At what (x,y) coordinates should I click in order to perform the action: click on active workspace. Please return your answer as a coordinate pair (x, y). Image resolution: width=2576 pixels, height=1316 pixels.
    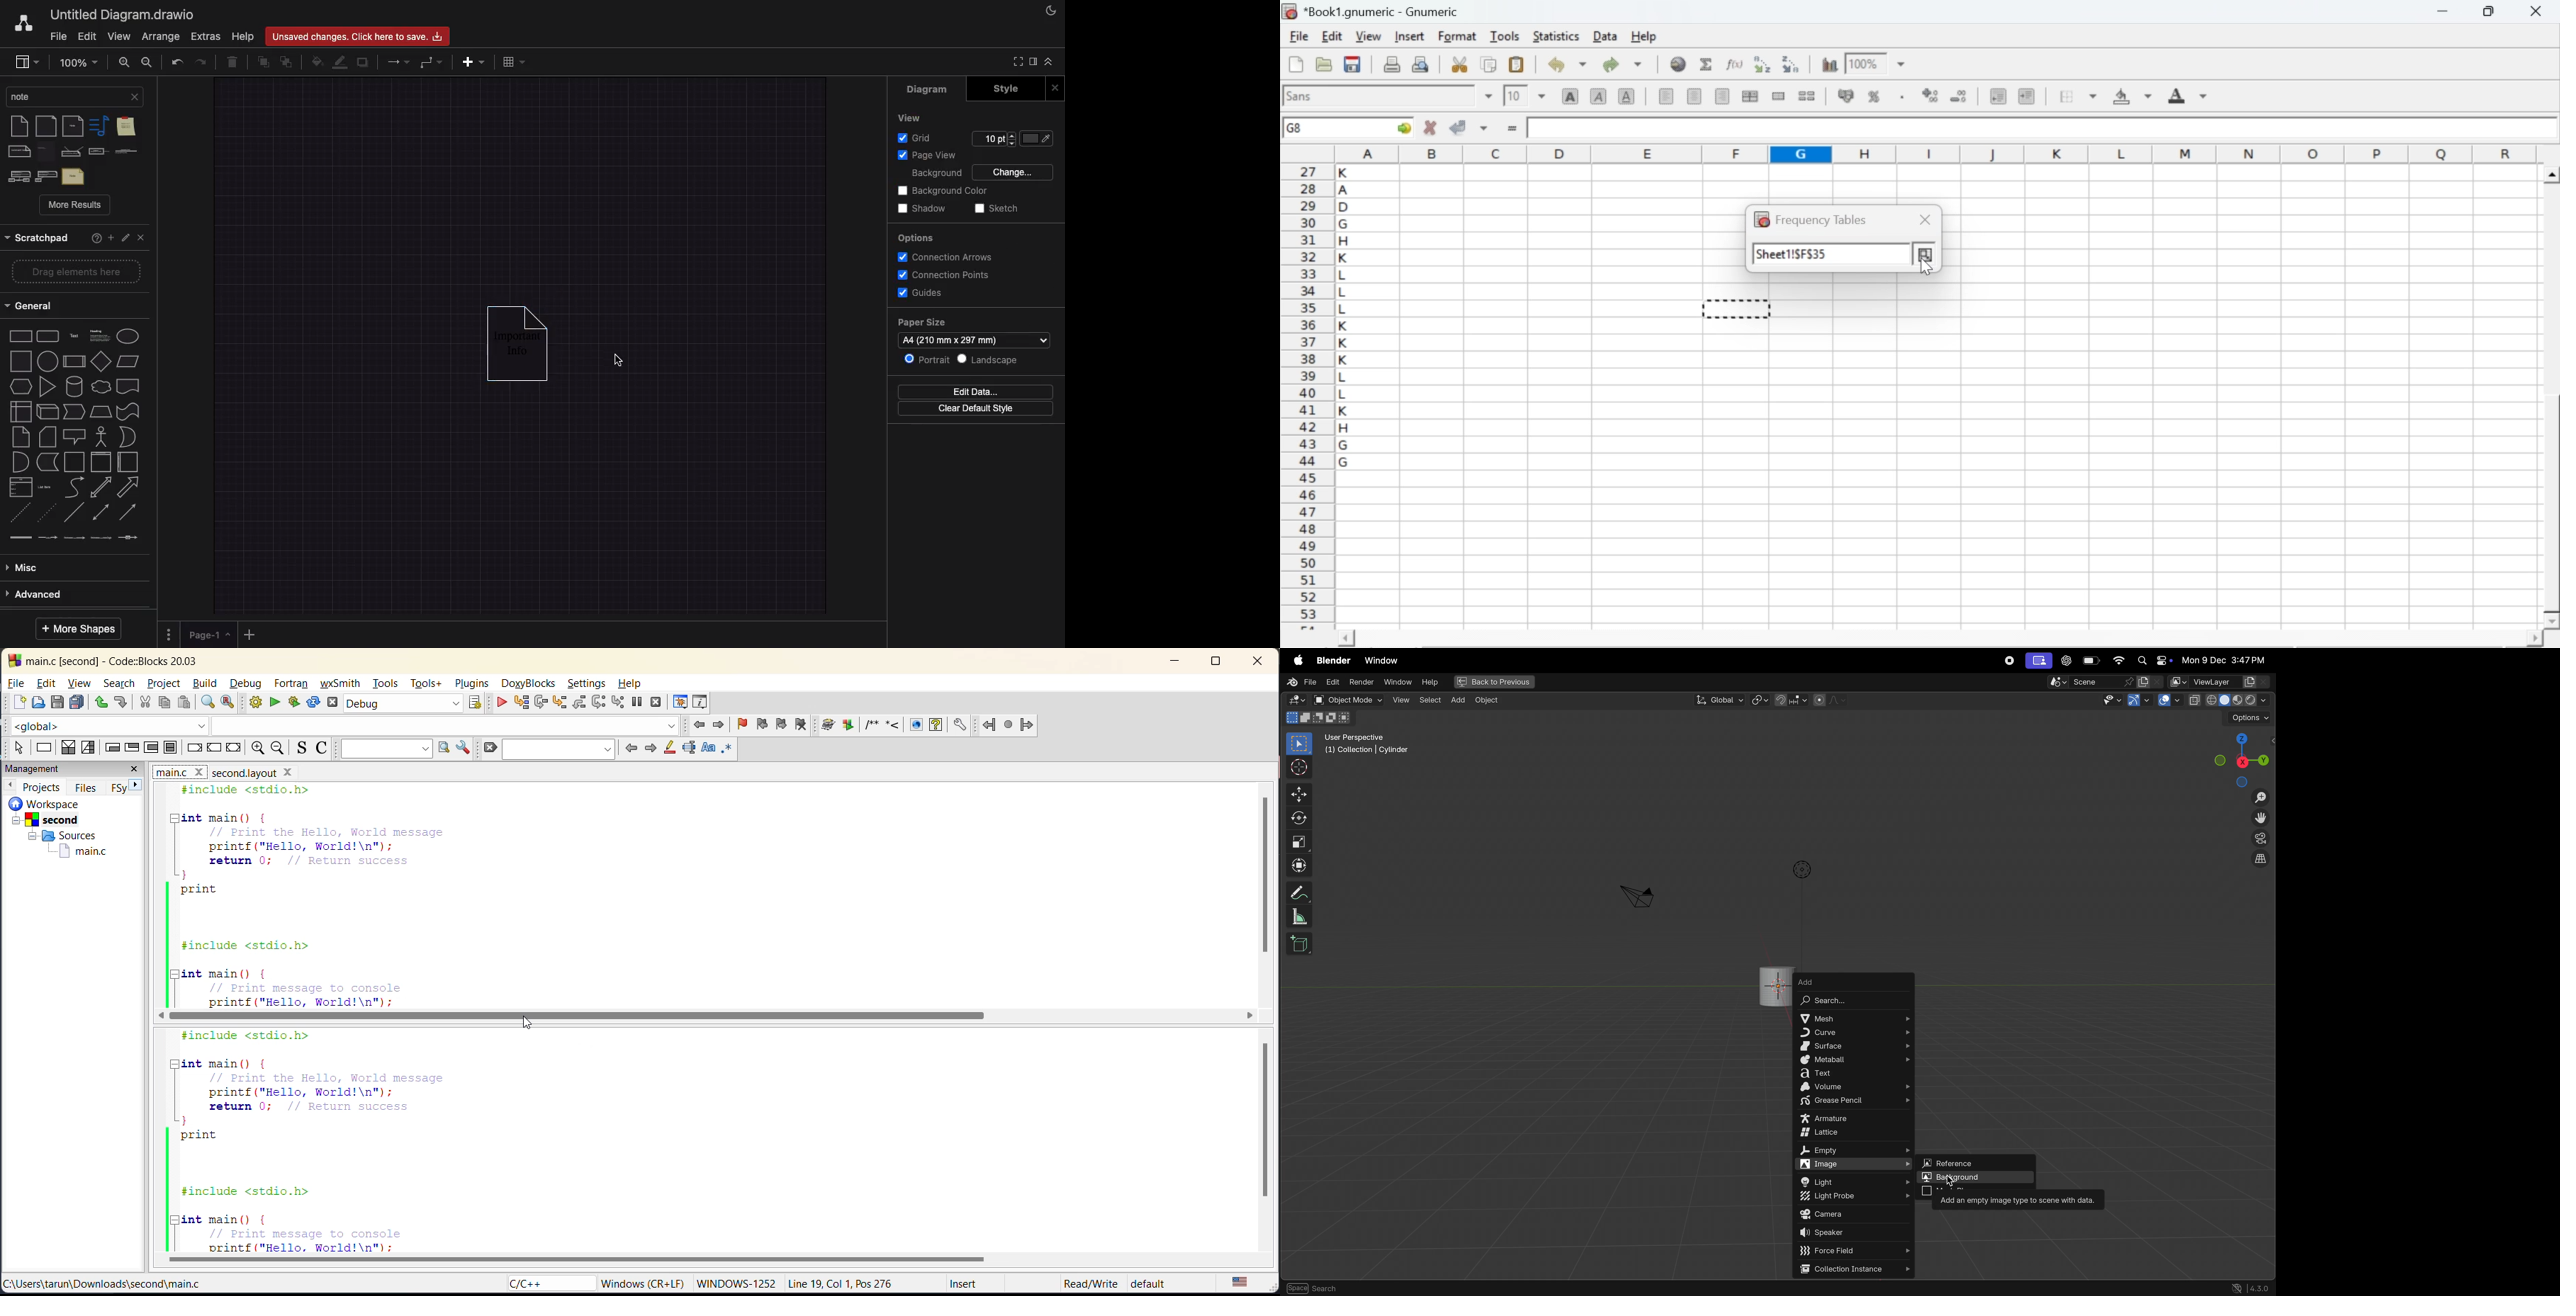
    Looking at the image, I should click on (2151, 681).